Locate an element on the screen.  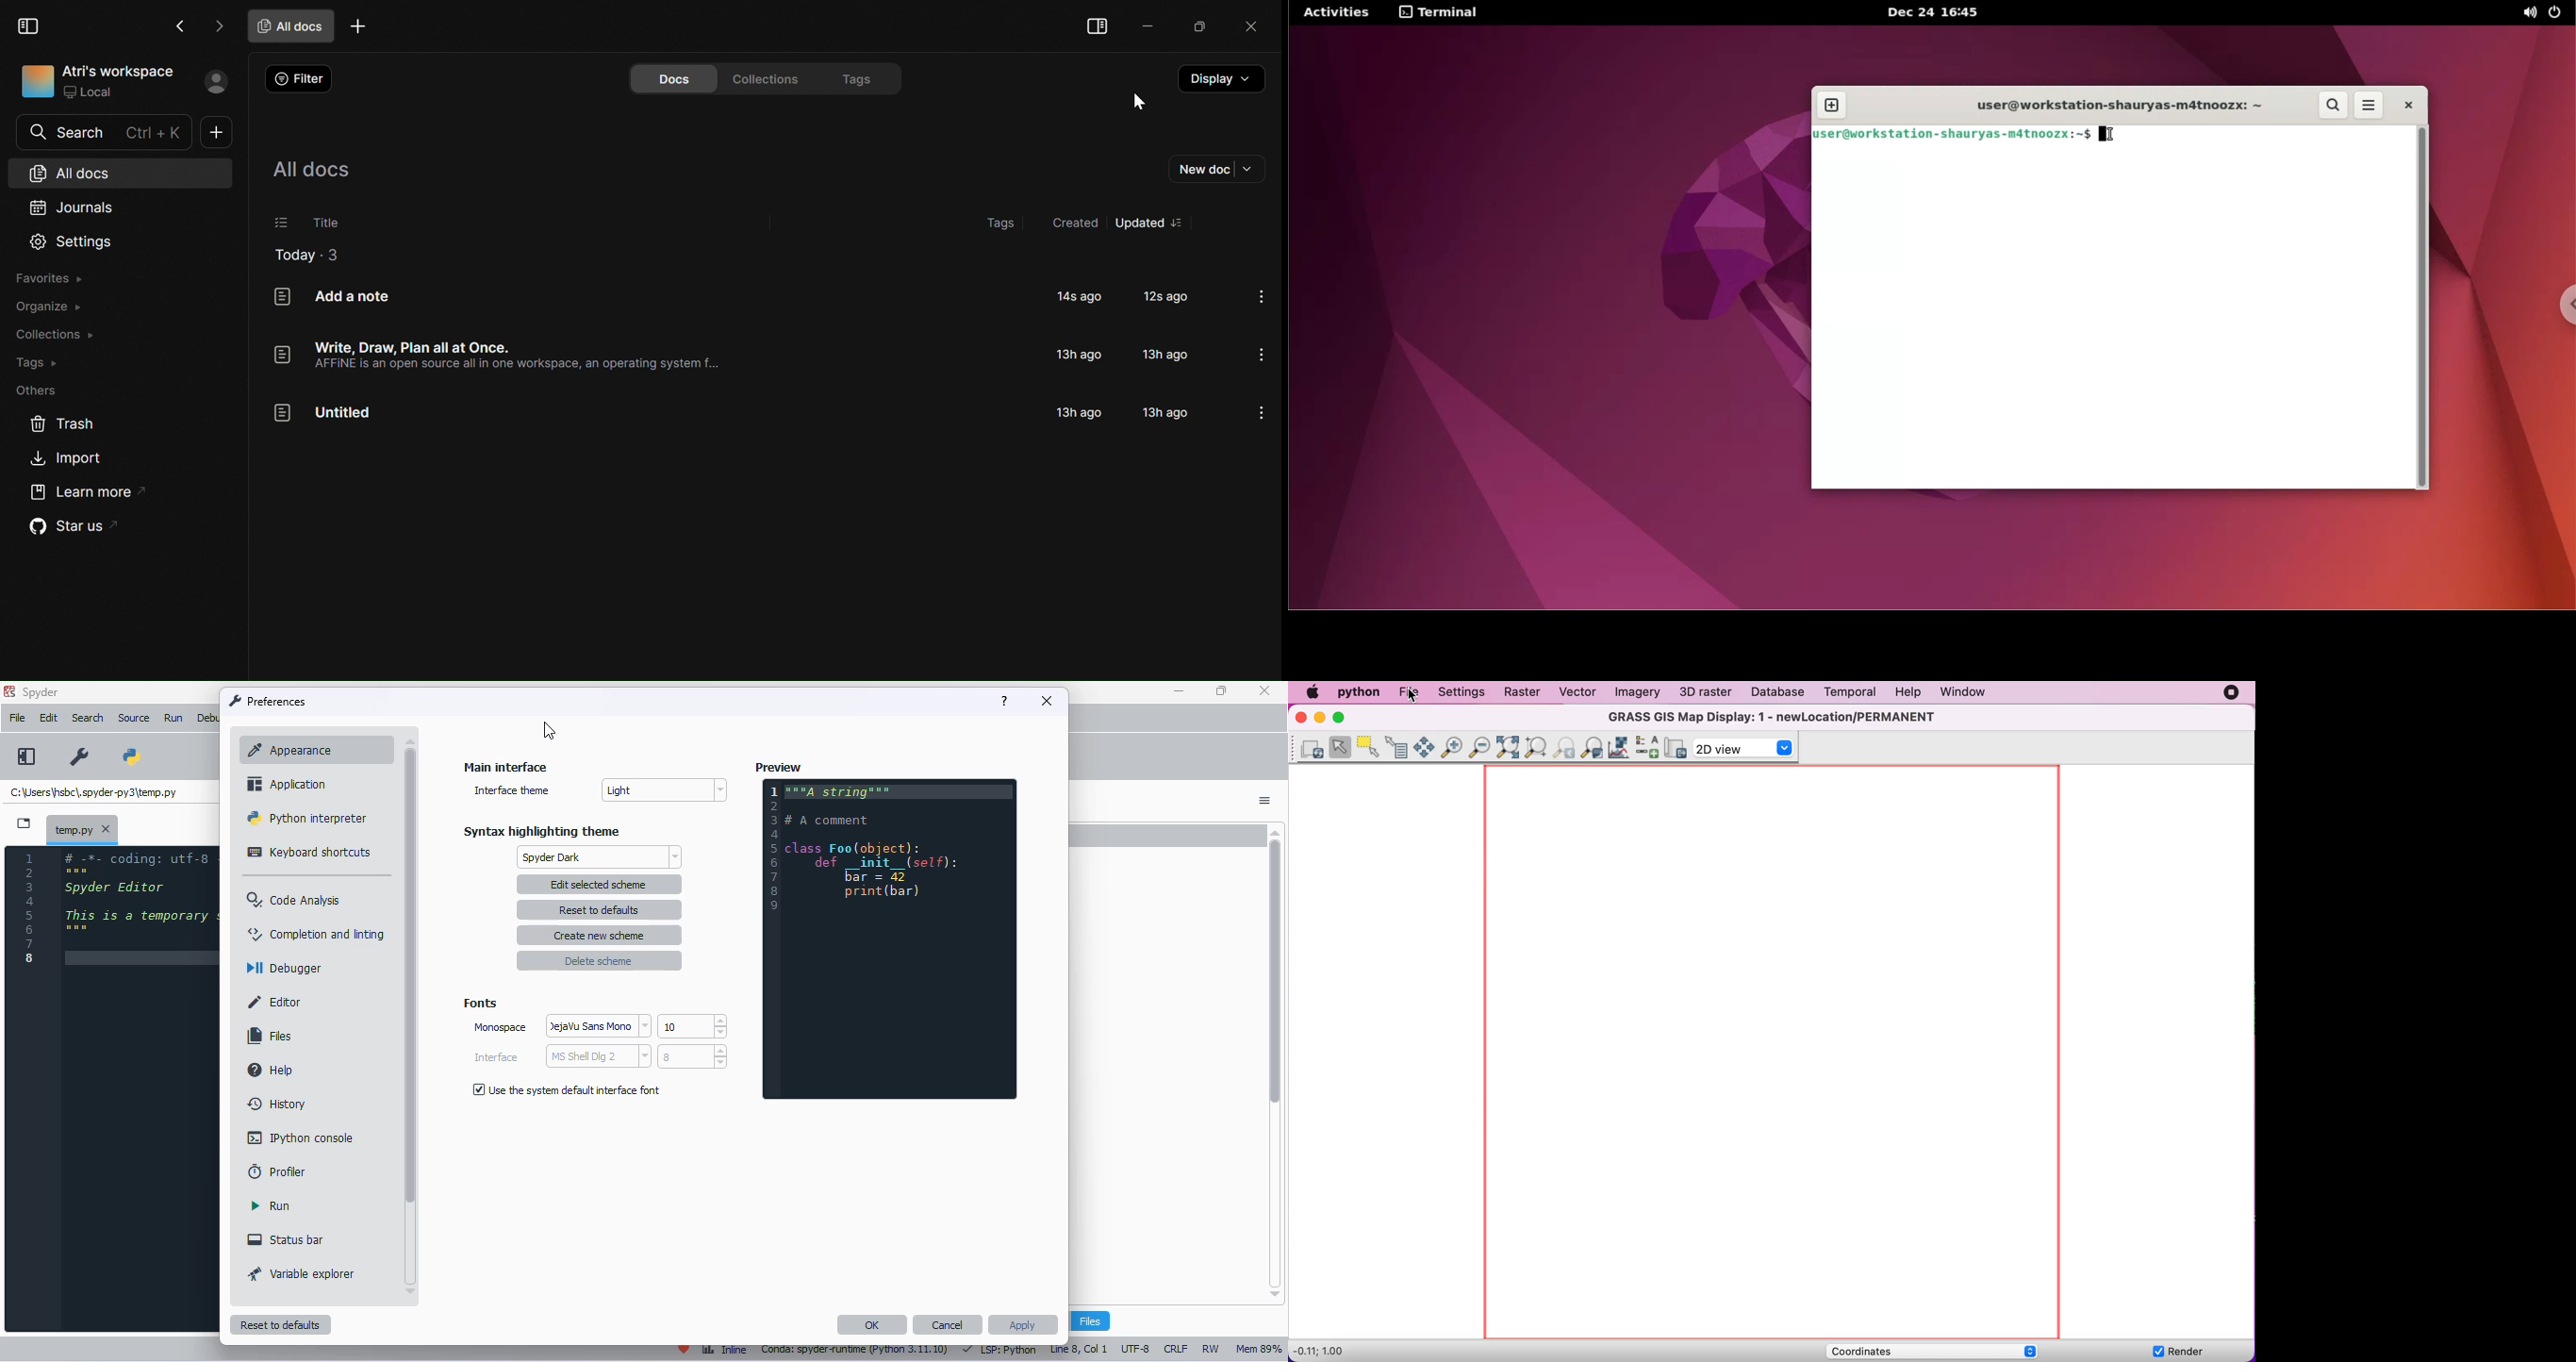
Learn More is located at coordinates (83, 491).